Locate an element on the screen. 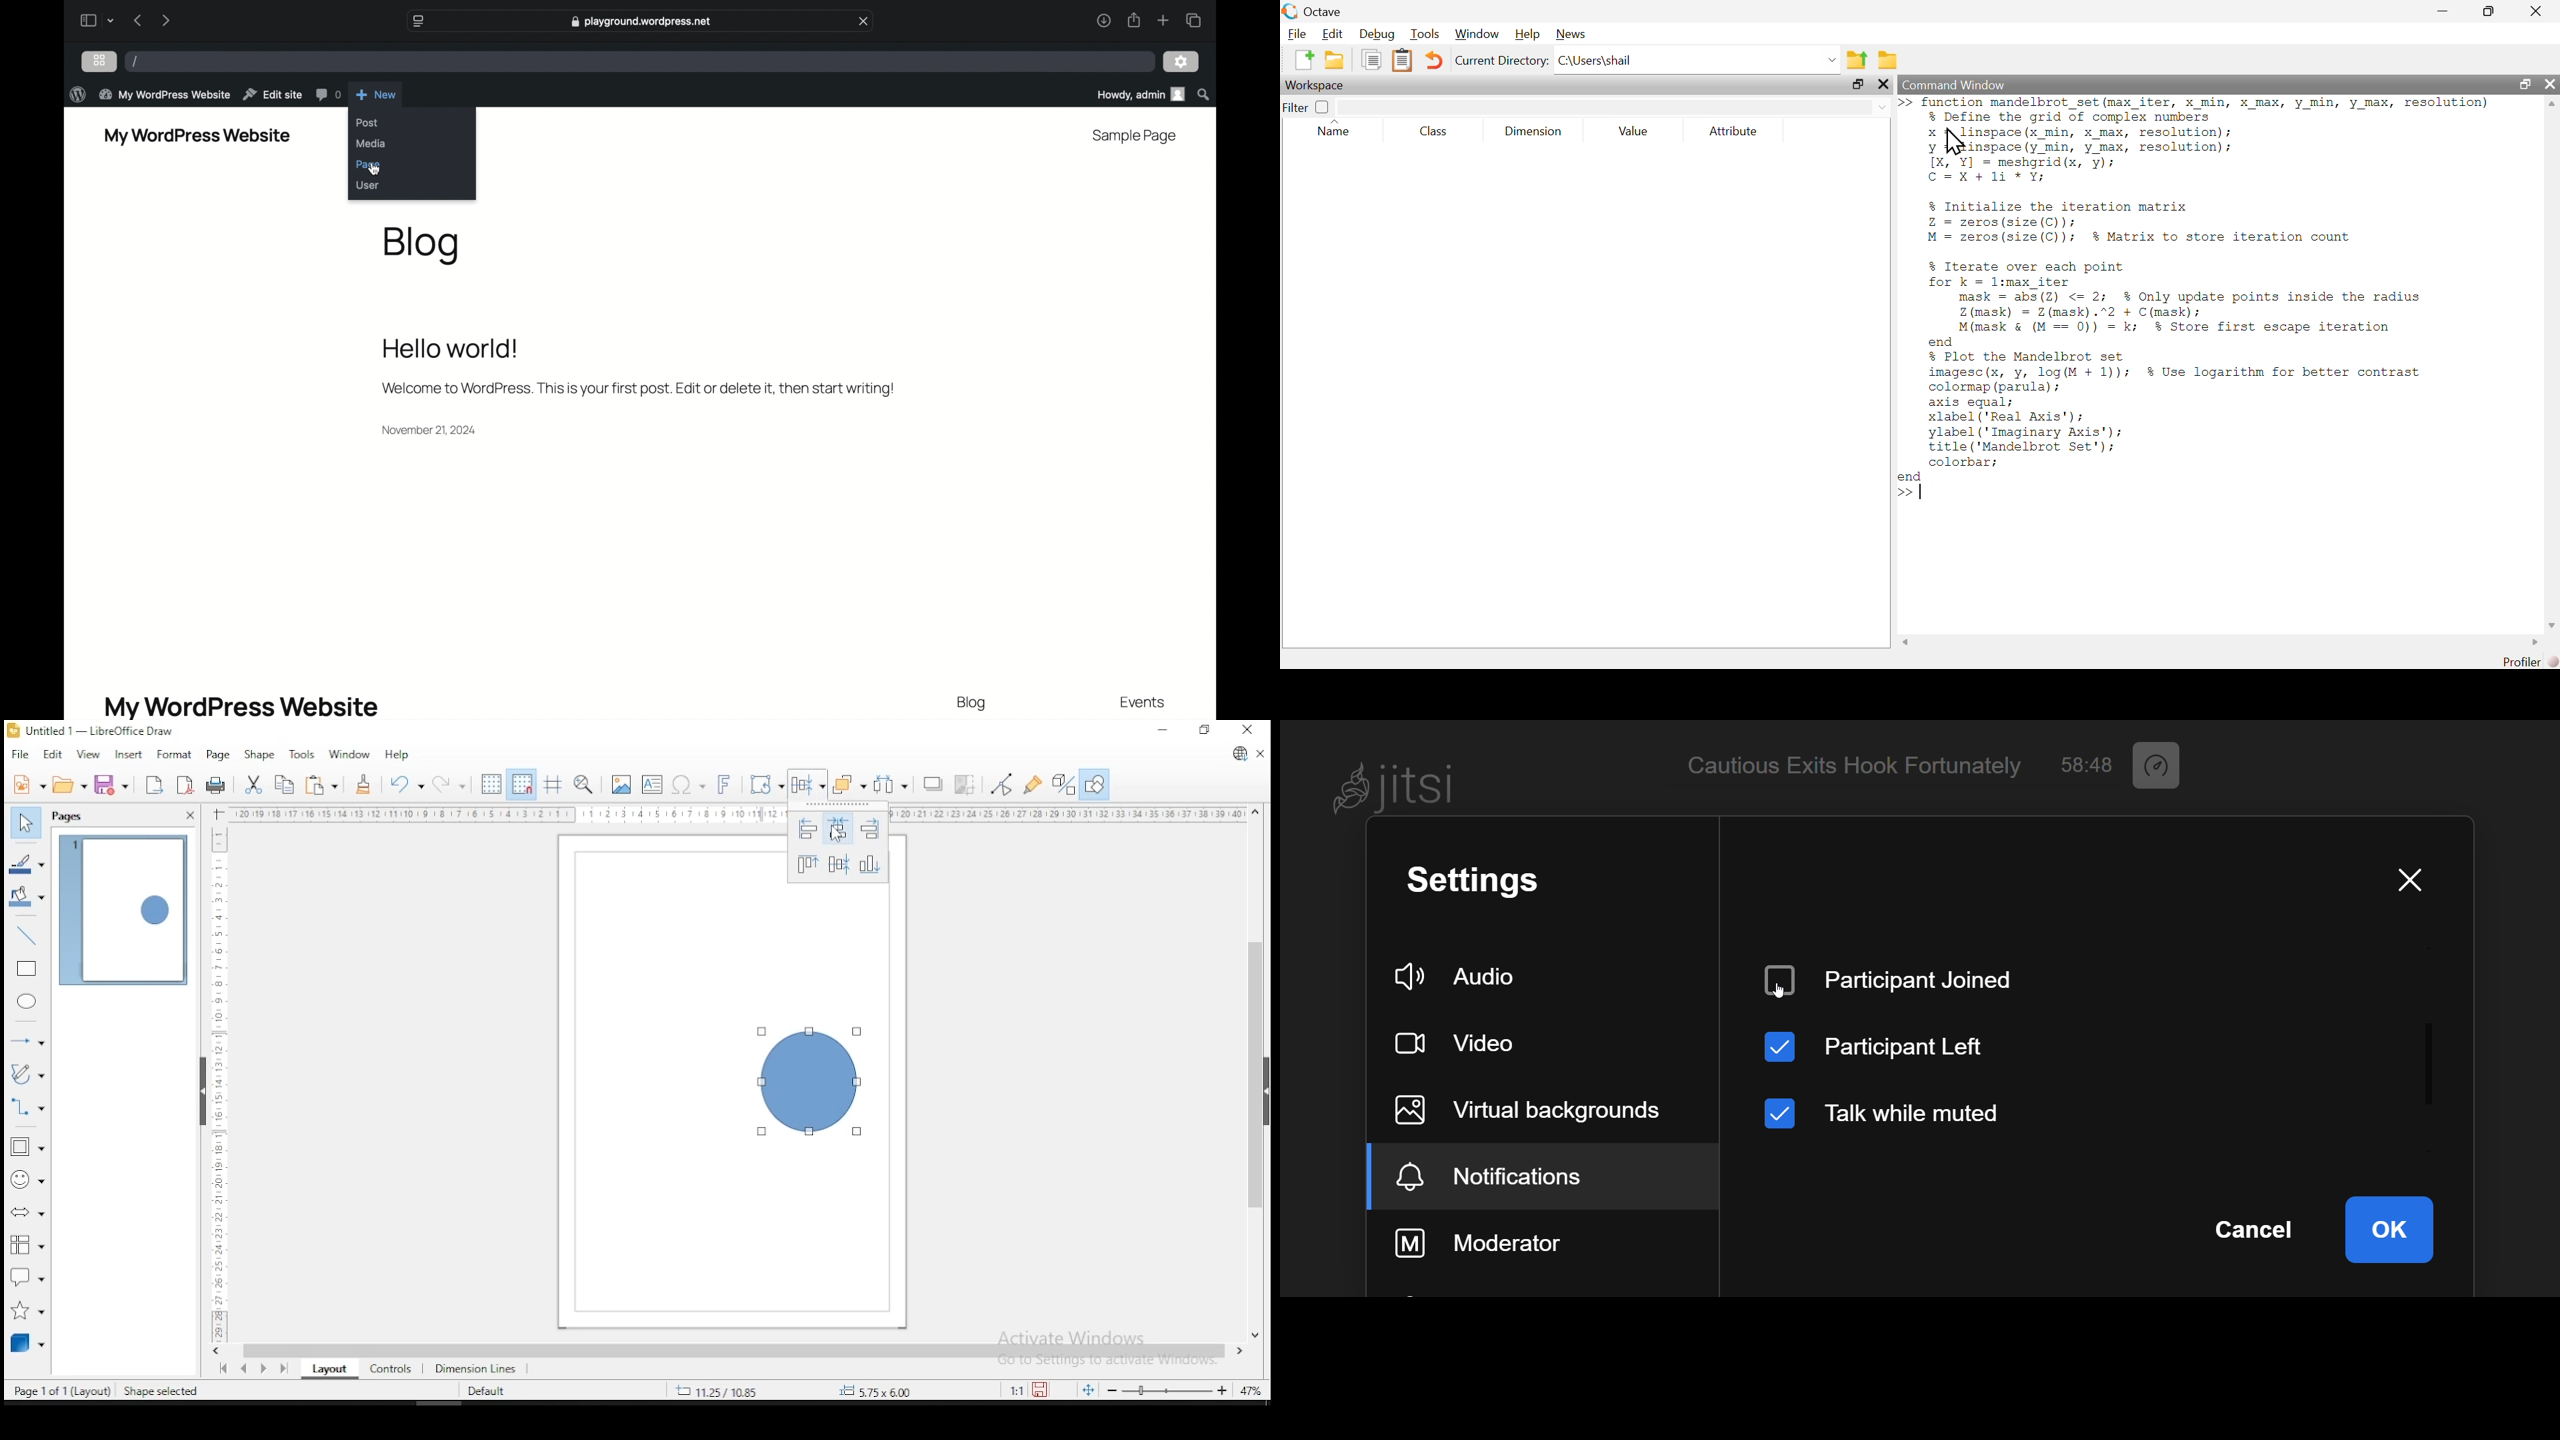 Image resolution: width=2576 pixels, height=1456 pixels. insert special characters is located at coordinates (686, 783).